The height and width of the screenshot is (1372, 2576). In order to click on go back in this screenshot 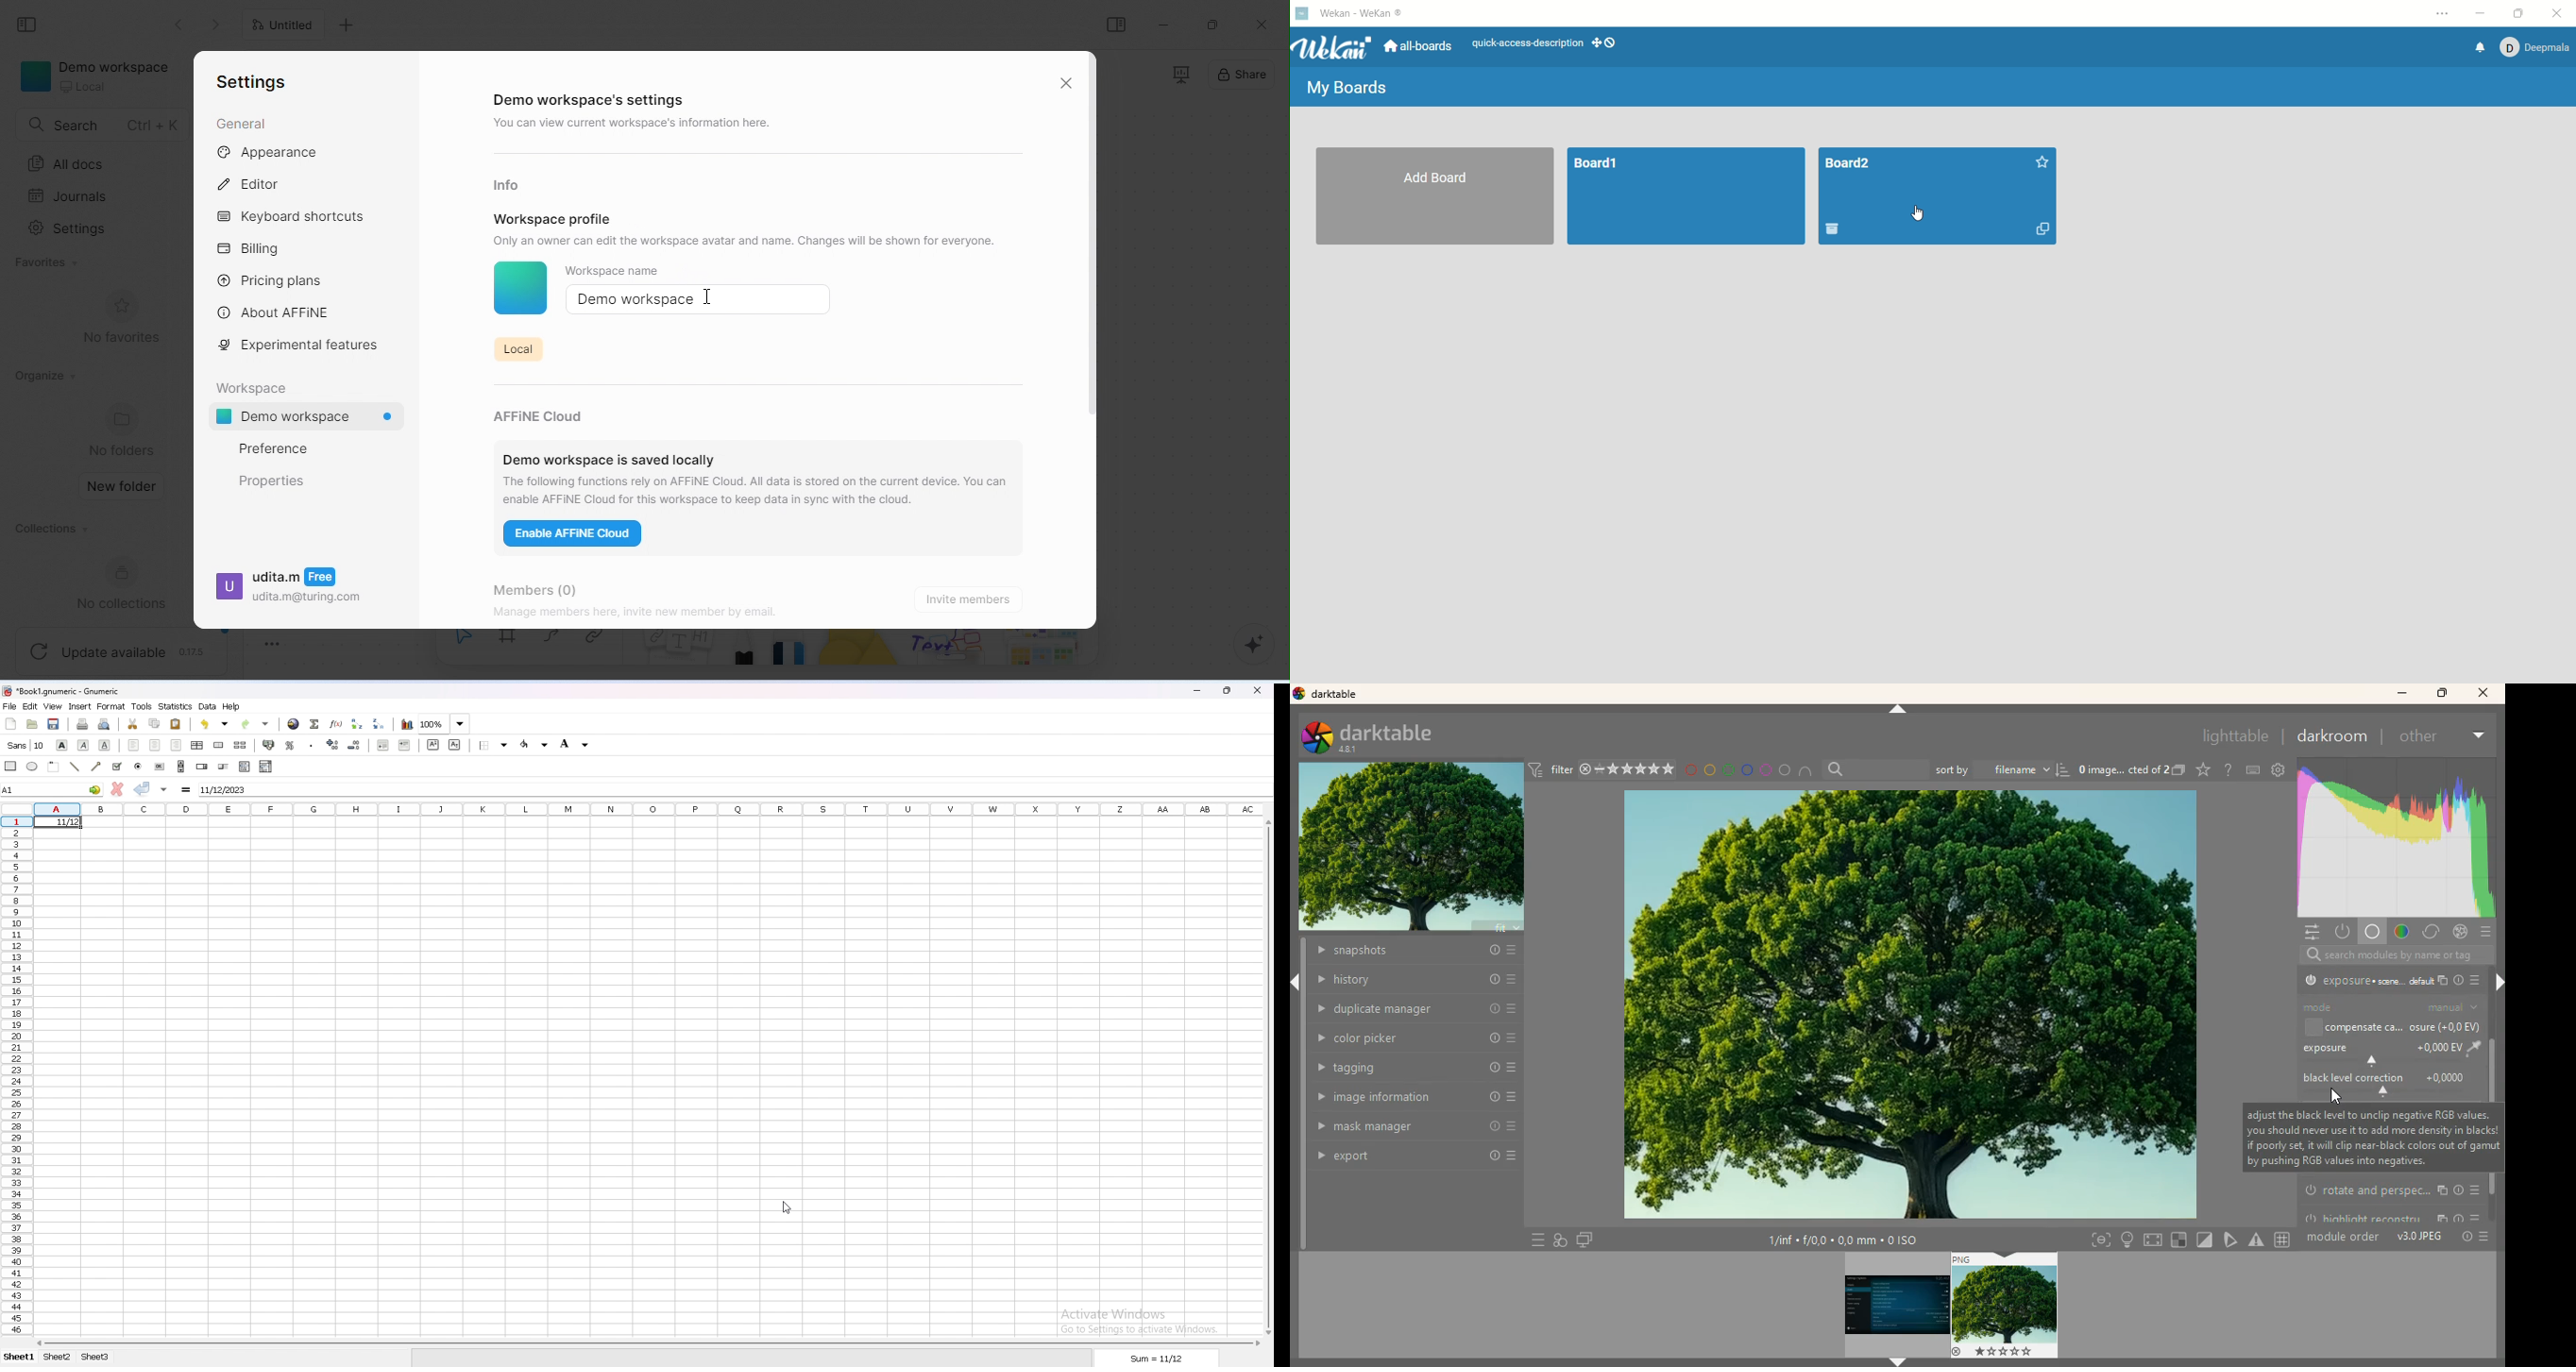, I will do `click(179, 25)`.